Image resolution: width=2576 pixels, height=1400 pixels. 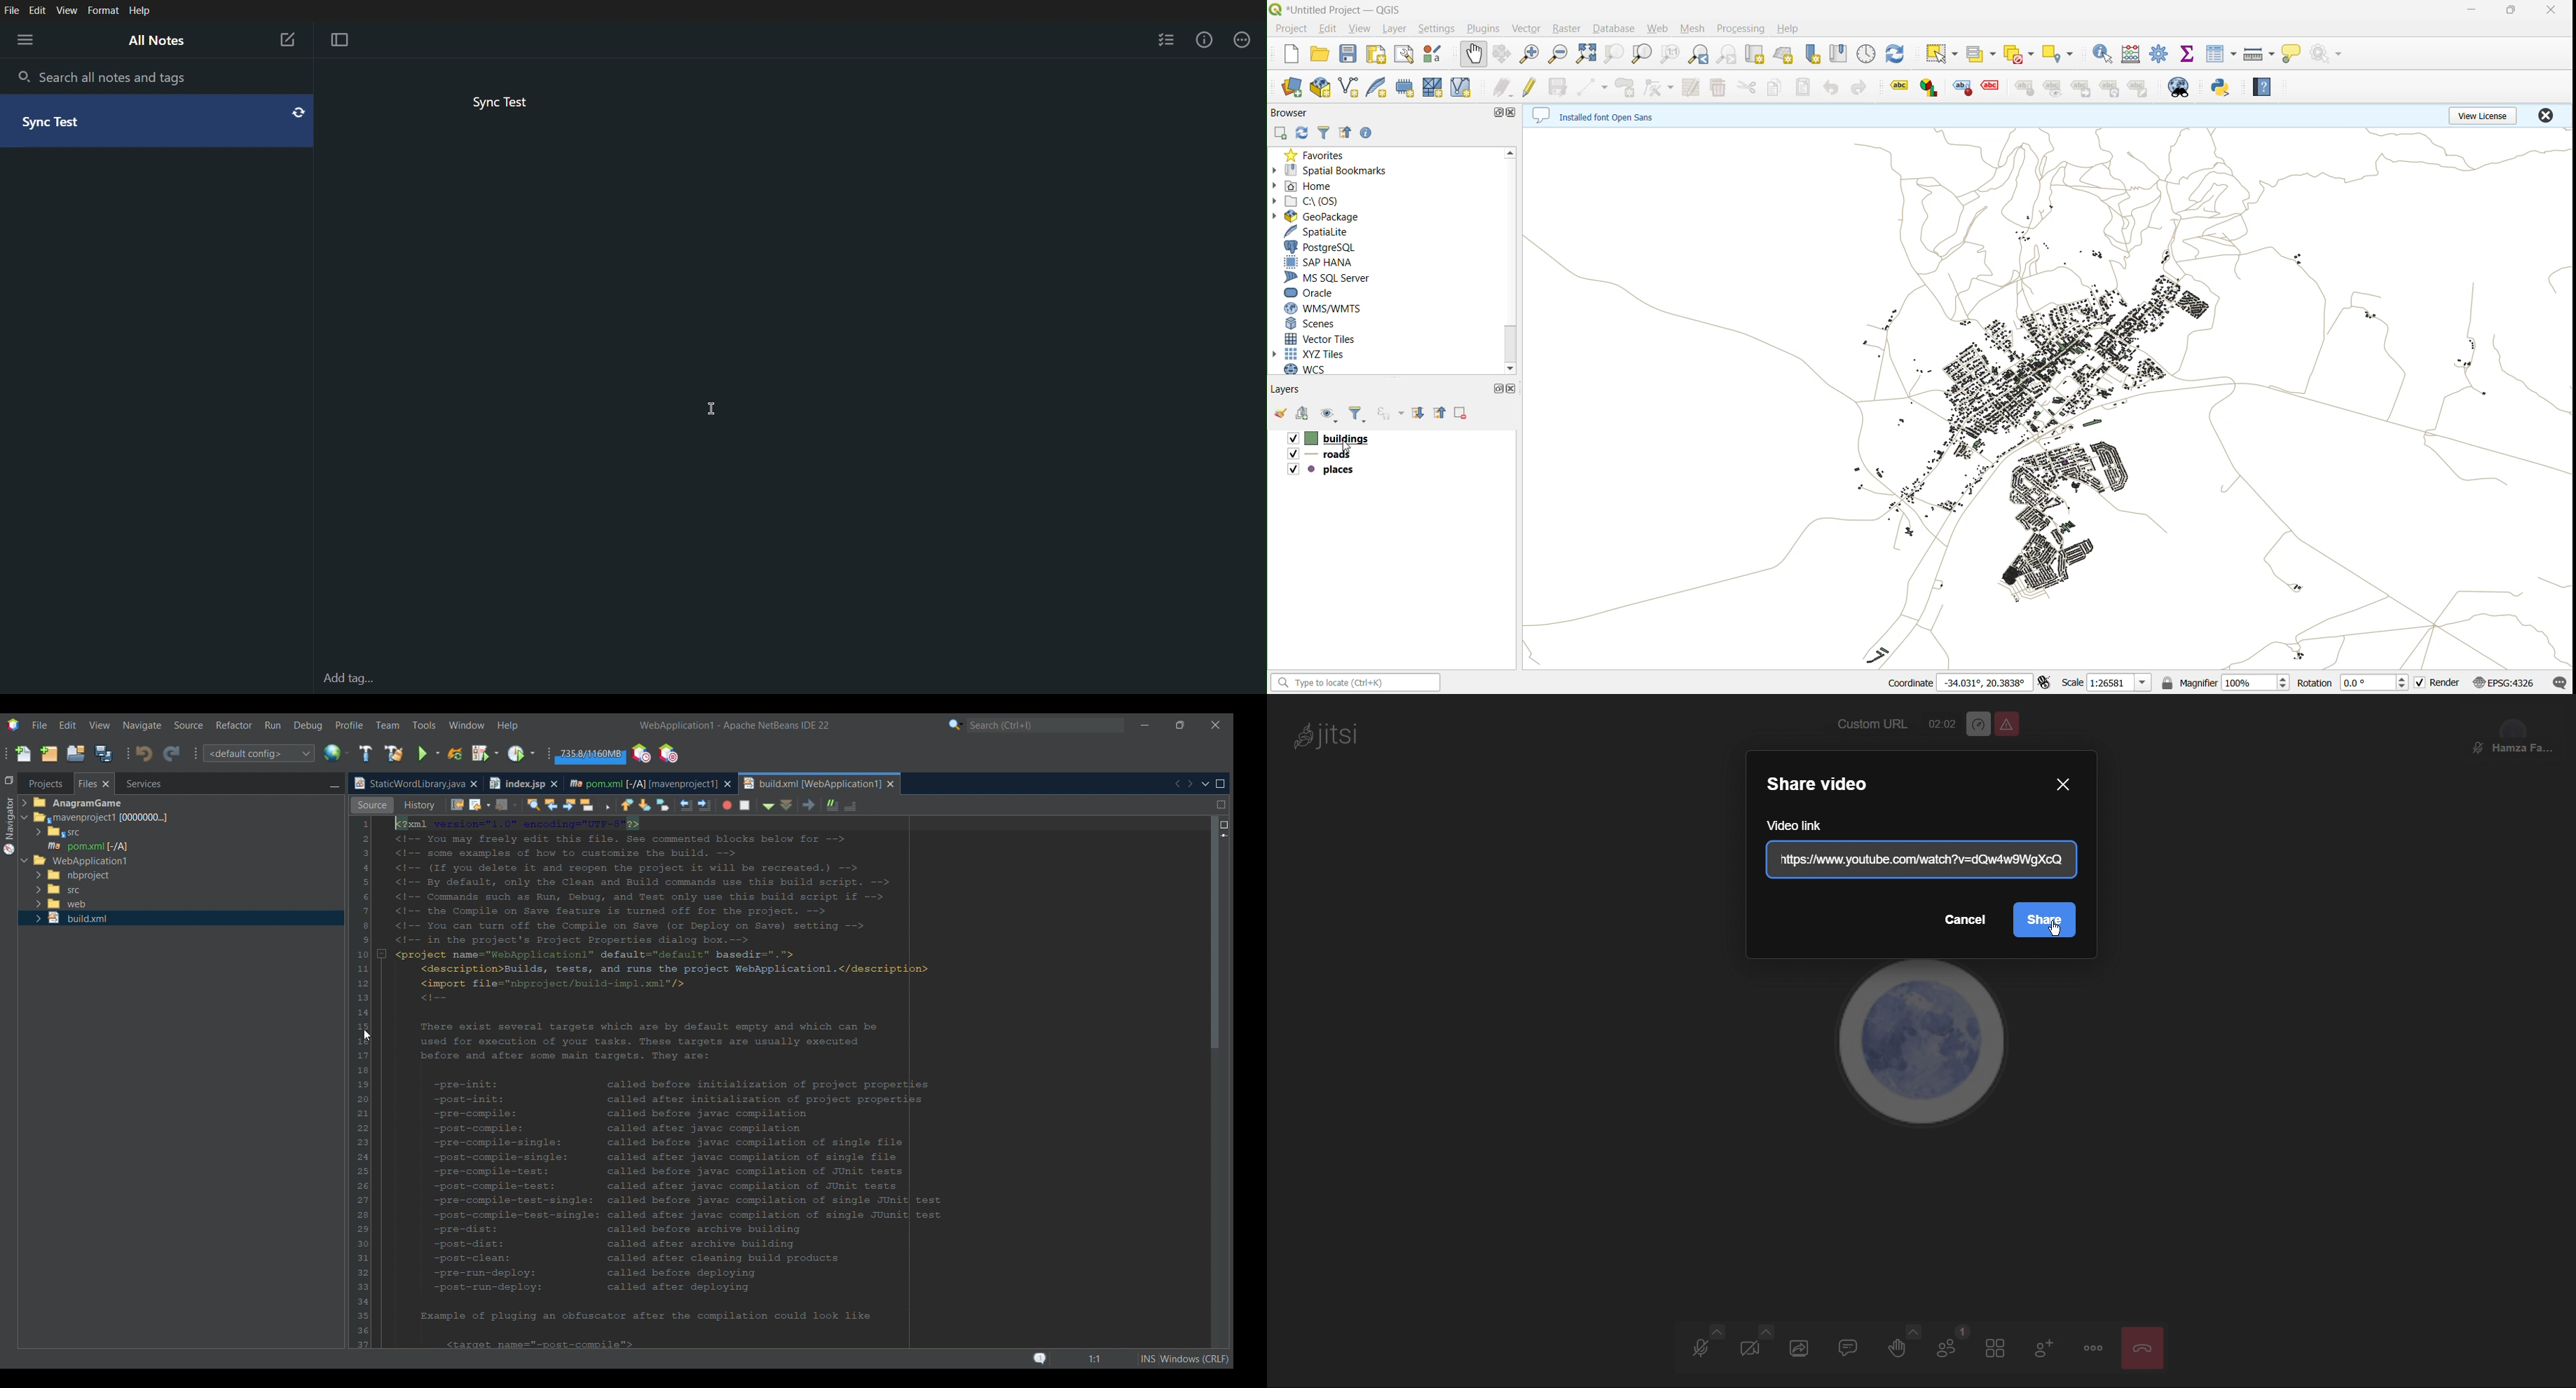 I want to click on edits, so click(x=1506, y=88).